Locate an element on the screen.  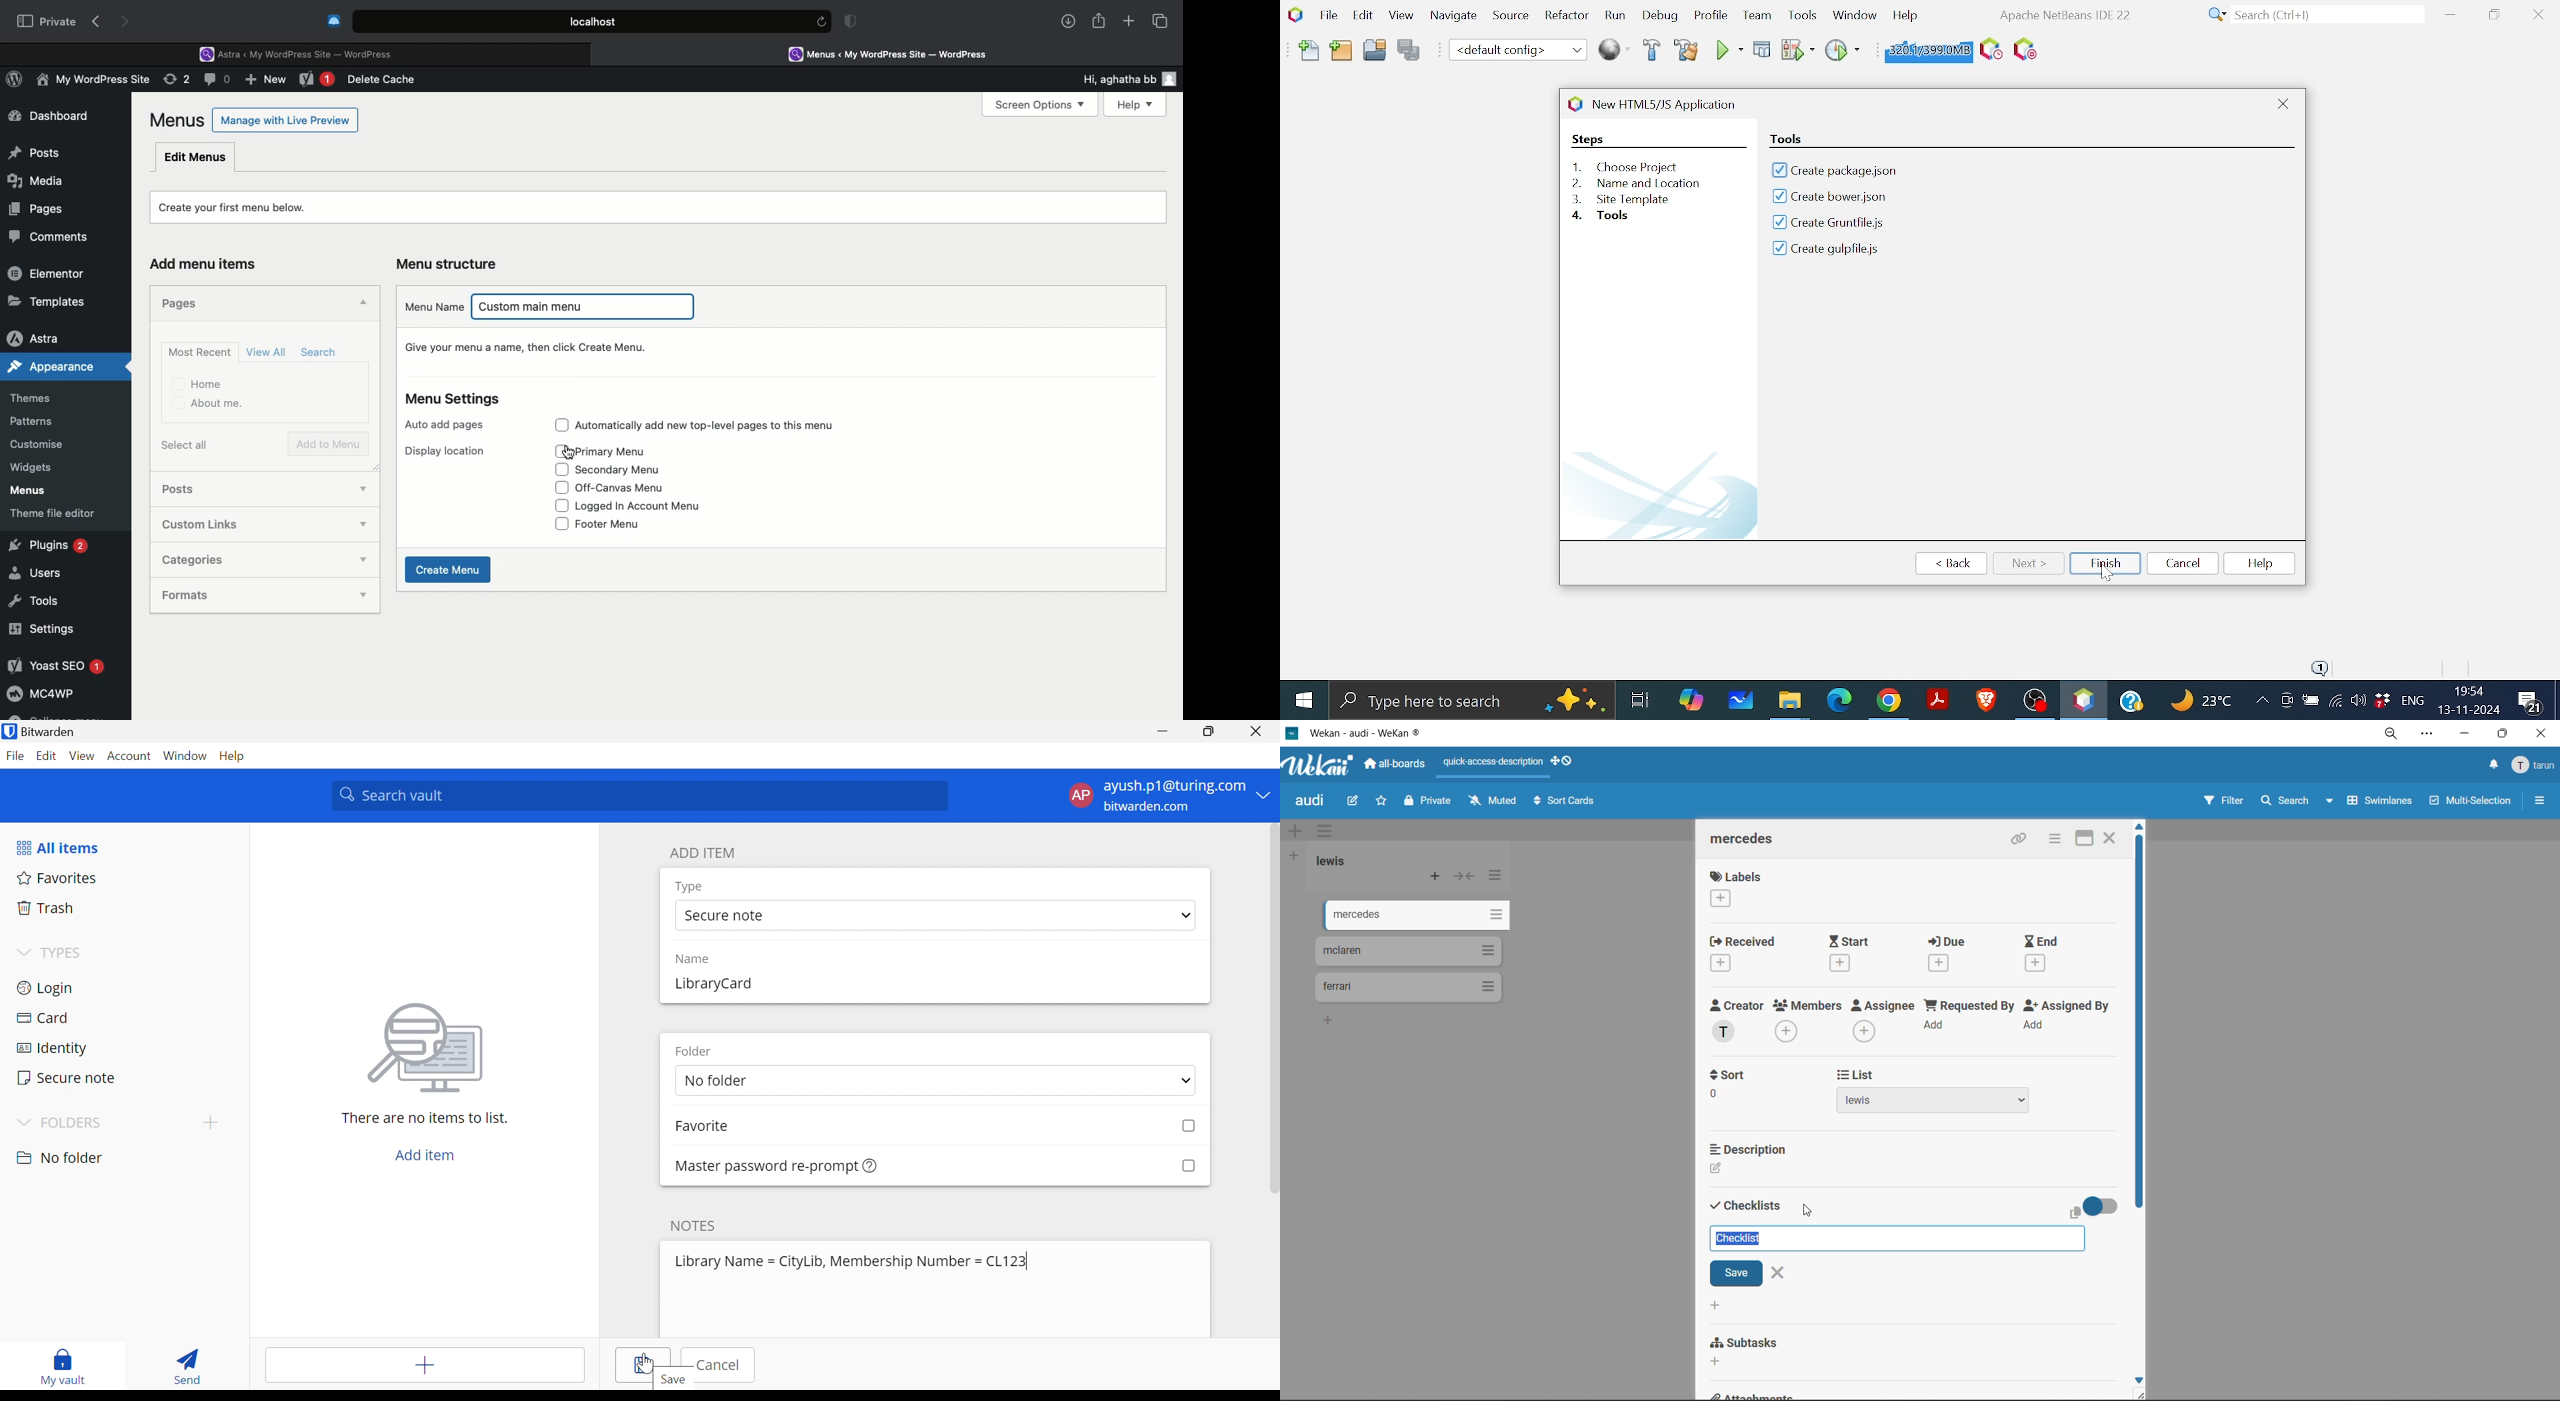
Private is located at coordinates (47, 21).